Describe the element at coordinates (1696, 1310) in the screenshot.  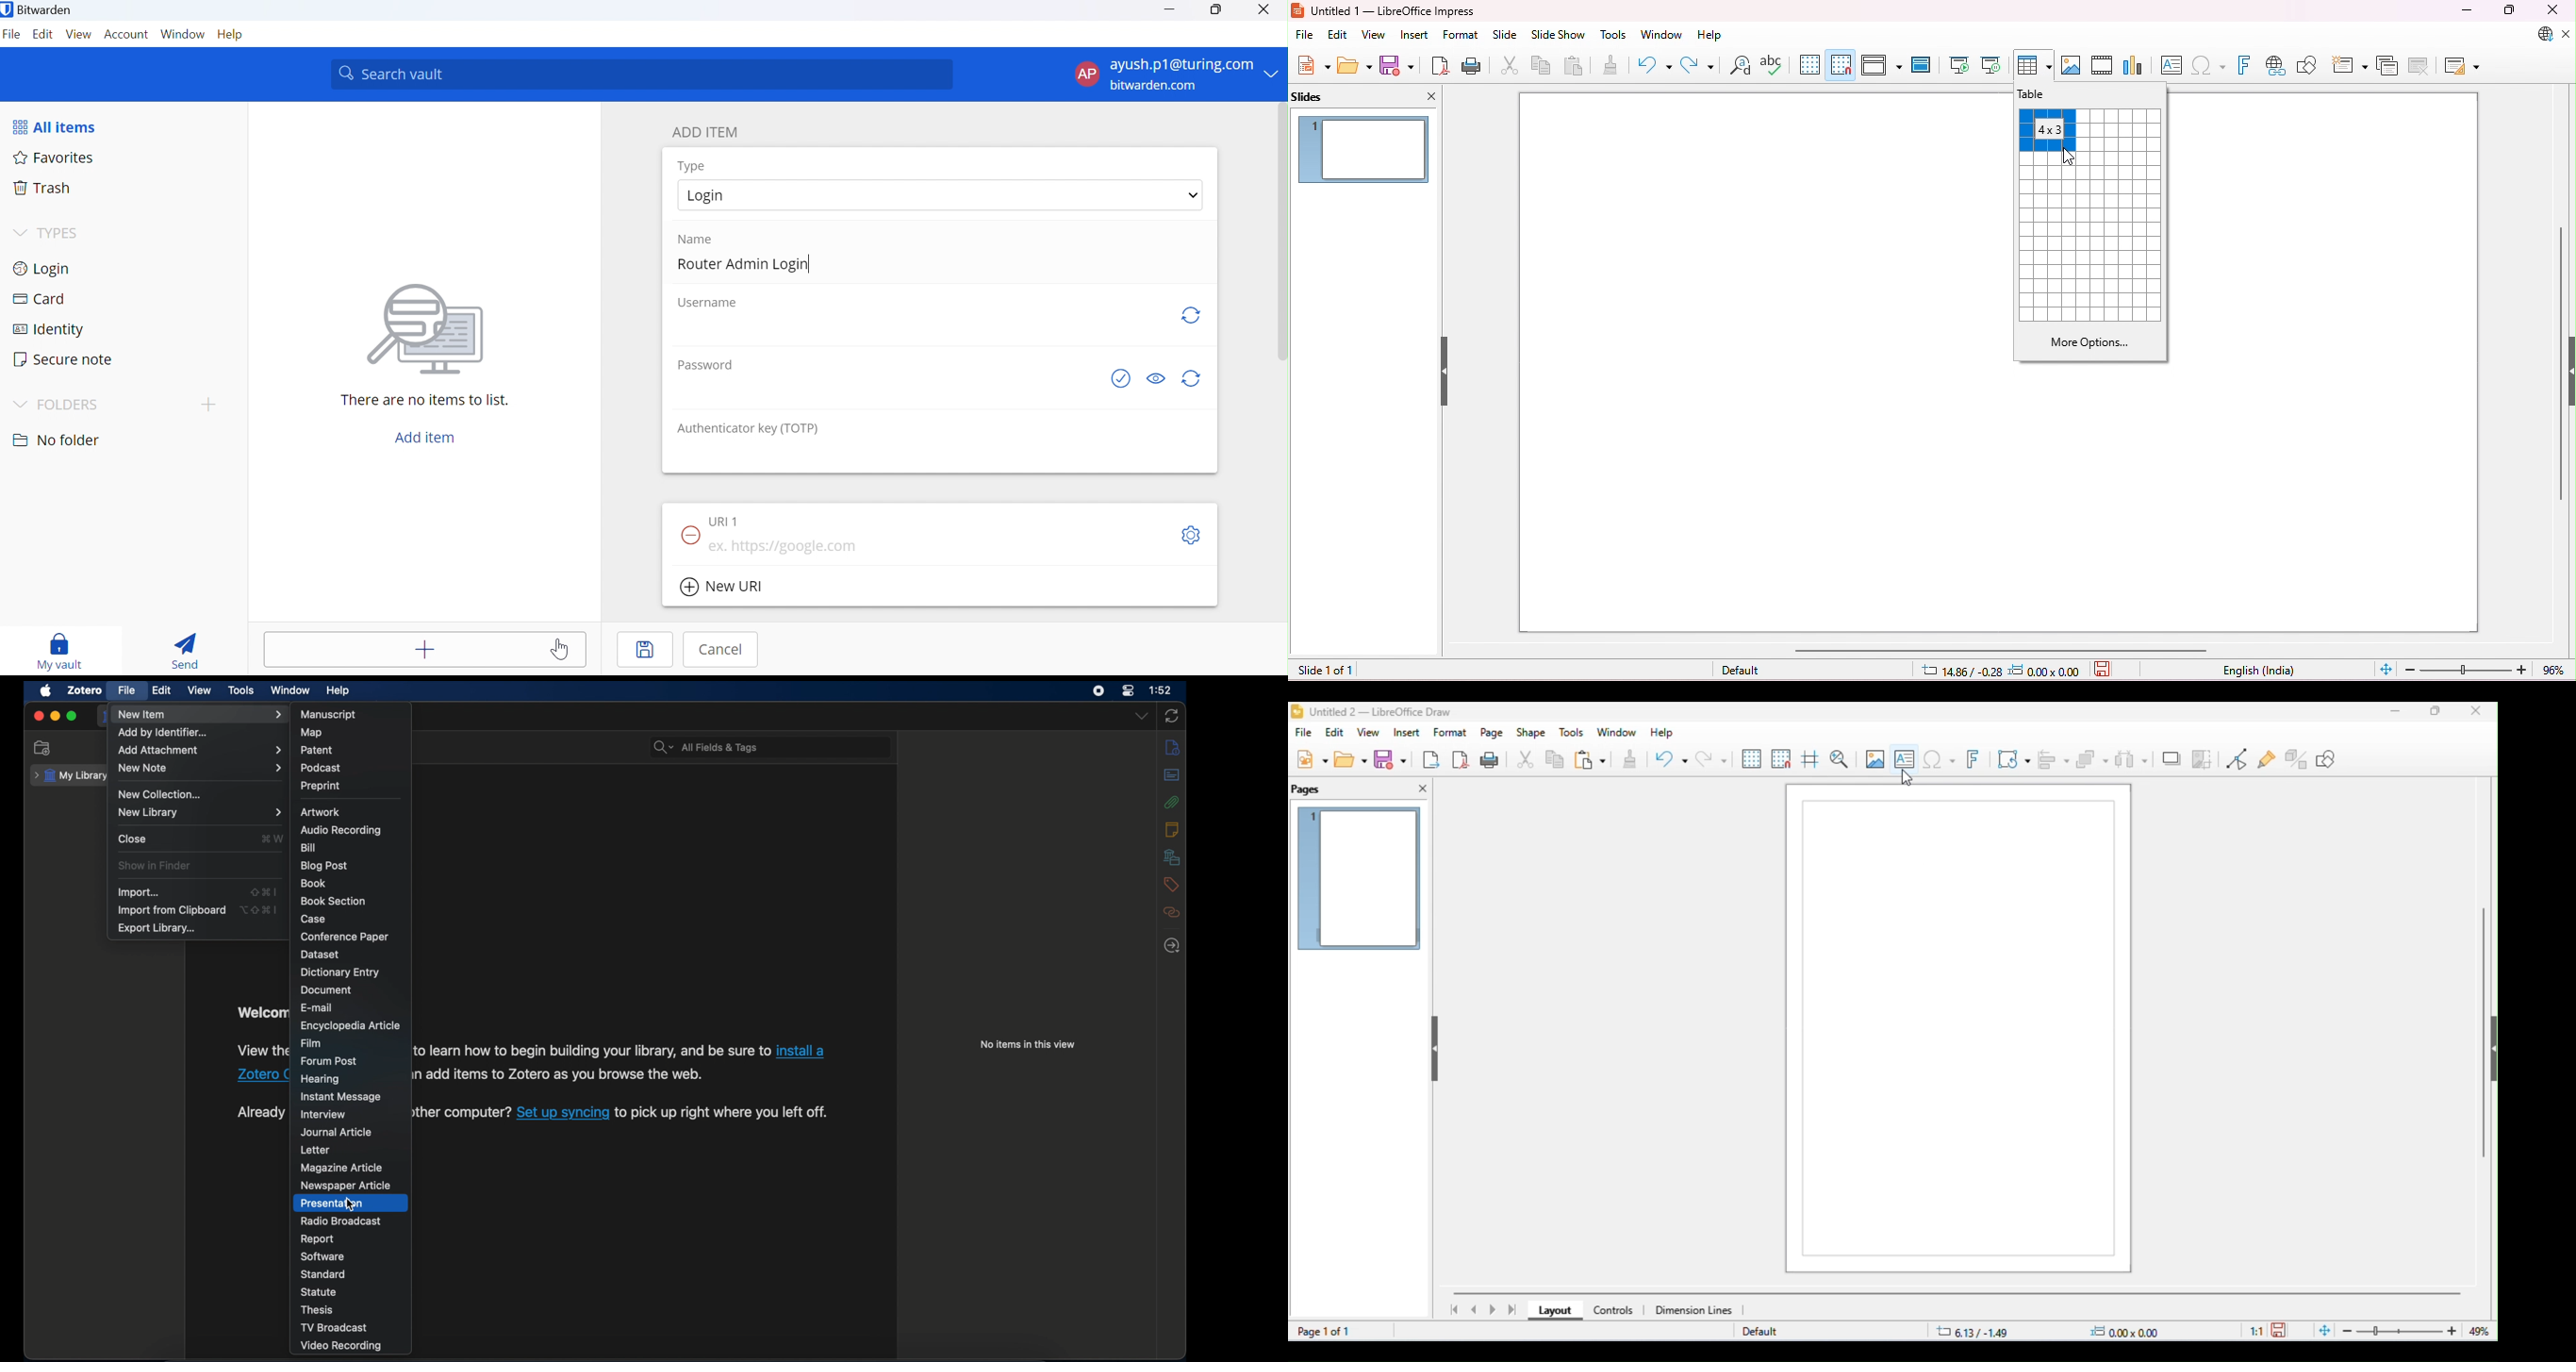
I see `dimensions line` at that location.